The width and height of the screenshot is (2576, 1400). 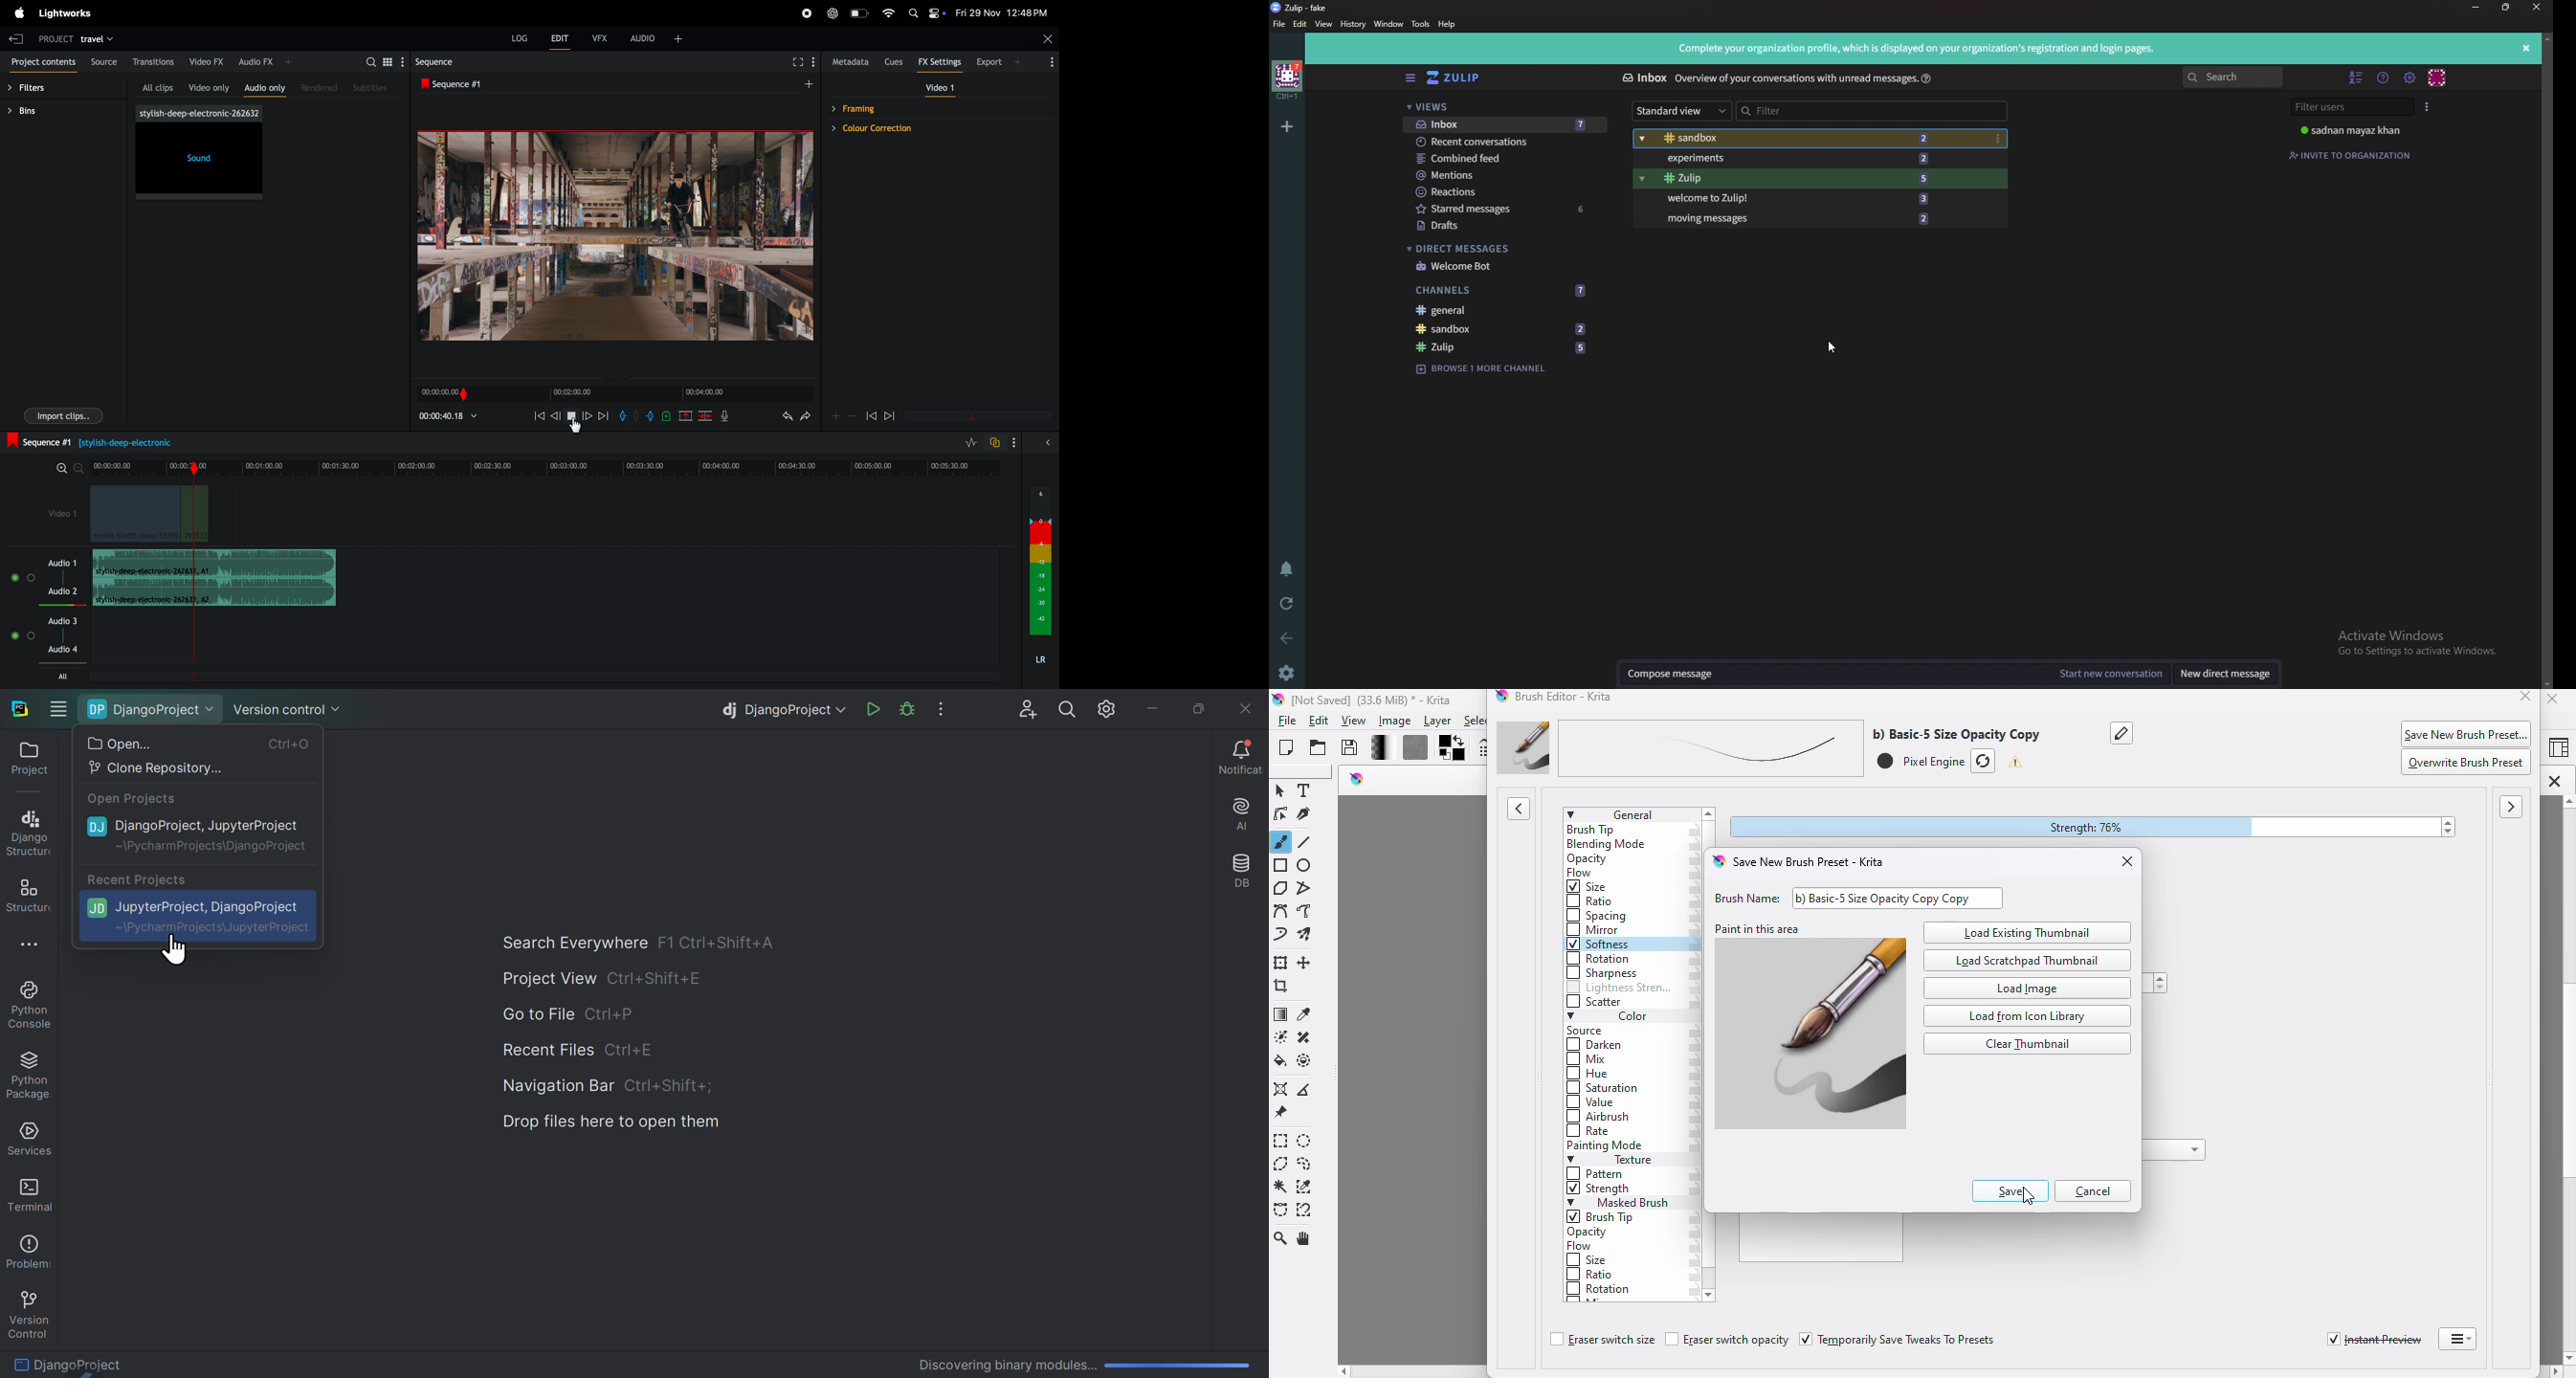 I want to click on save new brush preset -Kirita, so click(x=1810, y=862).